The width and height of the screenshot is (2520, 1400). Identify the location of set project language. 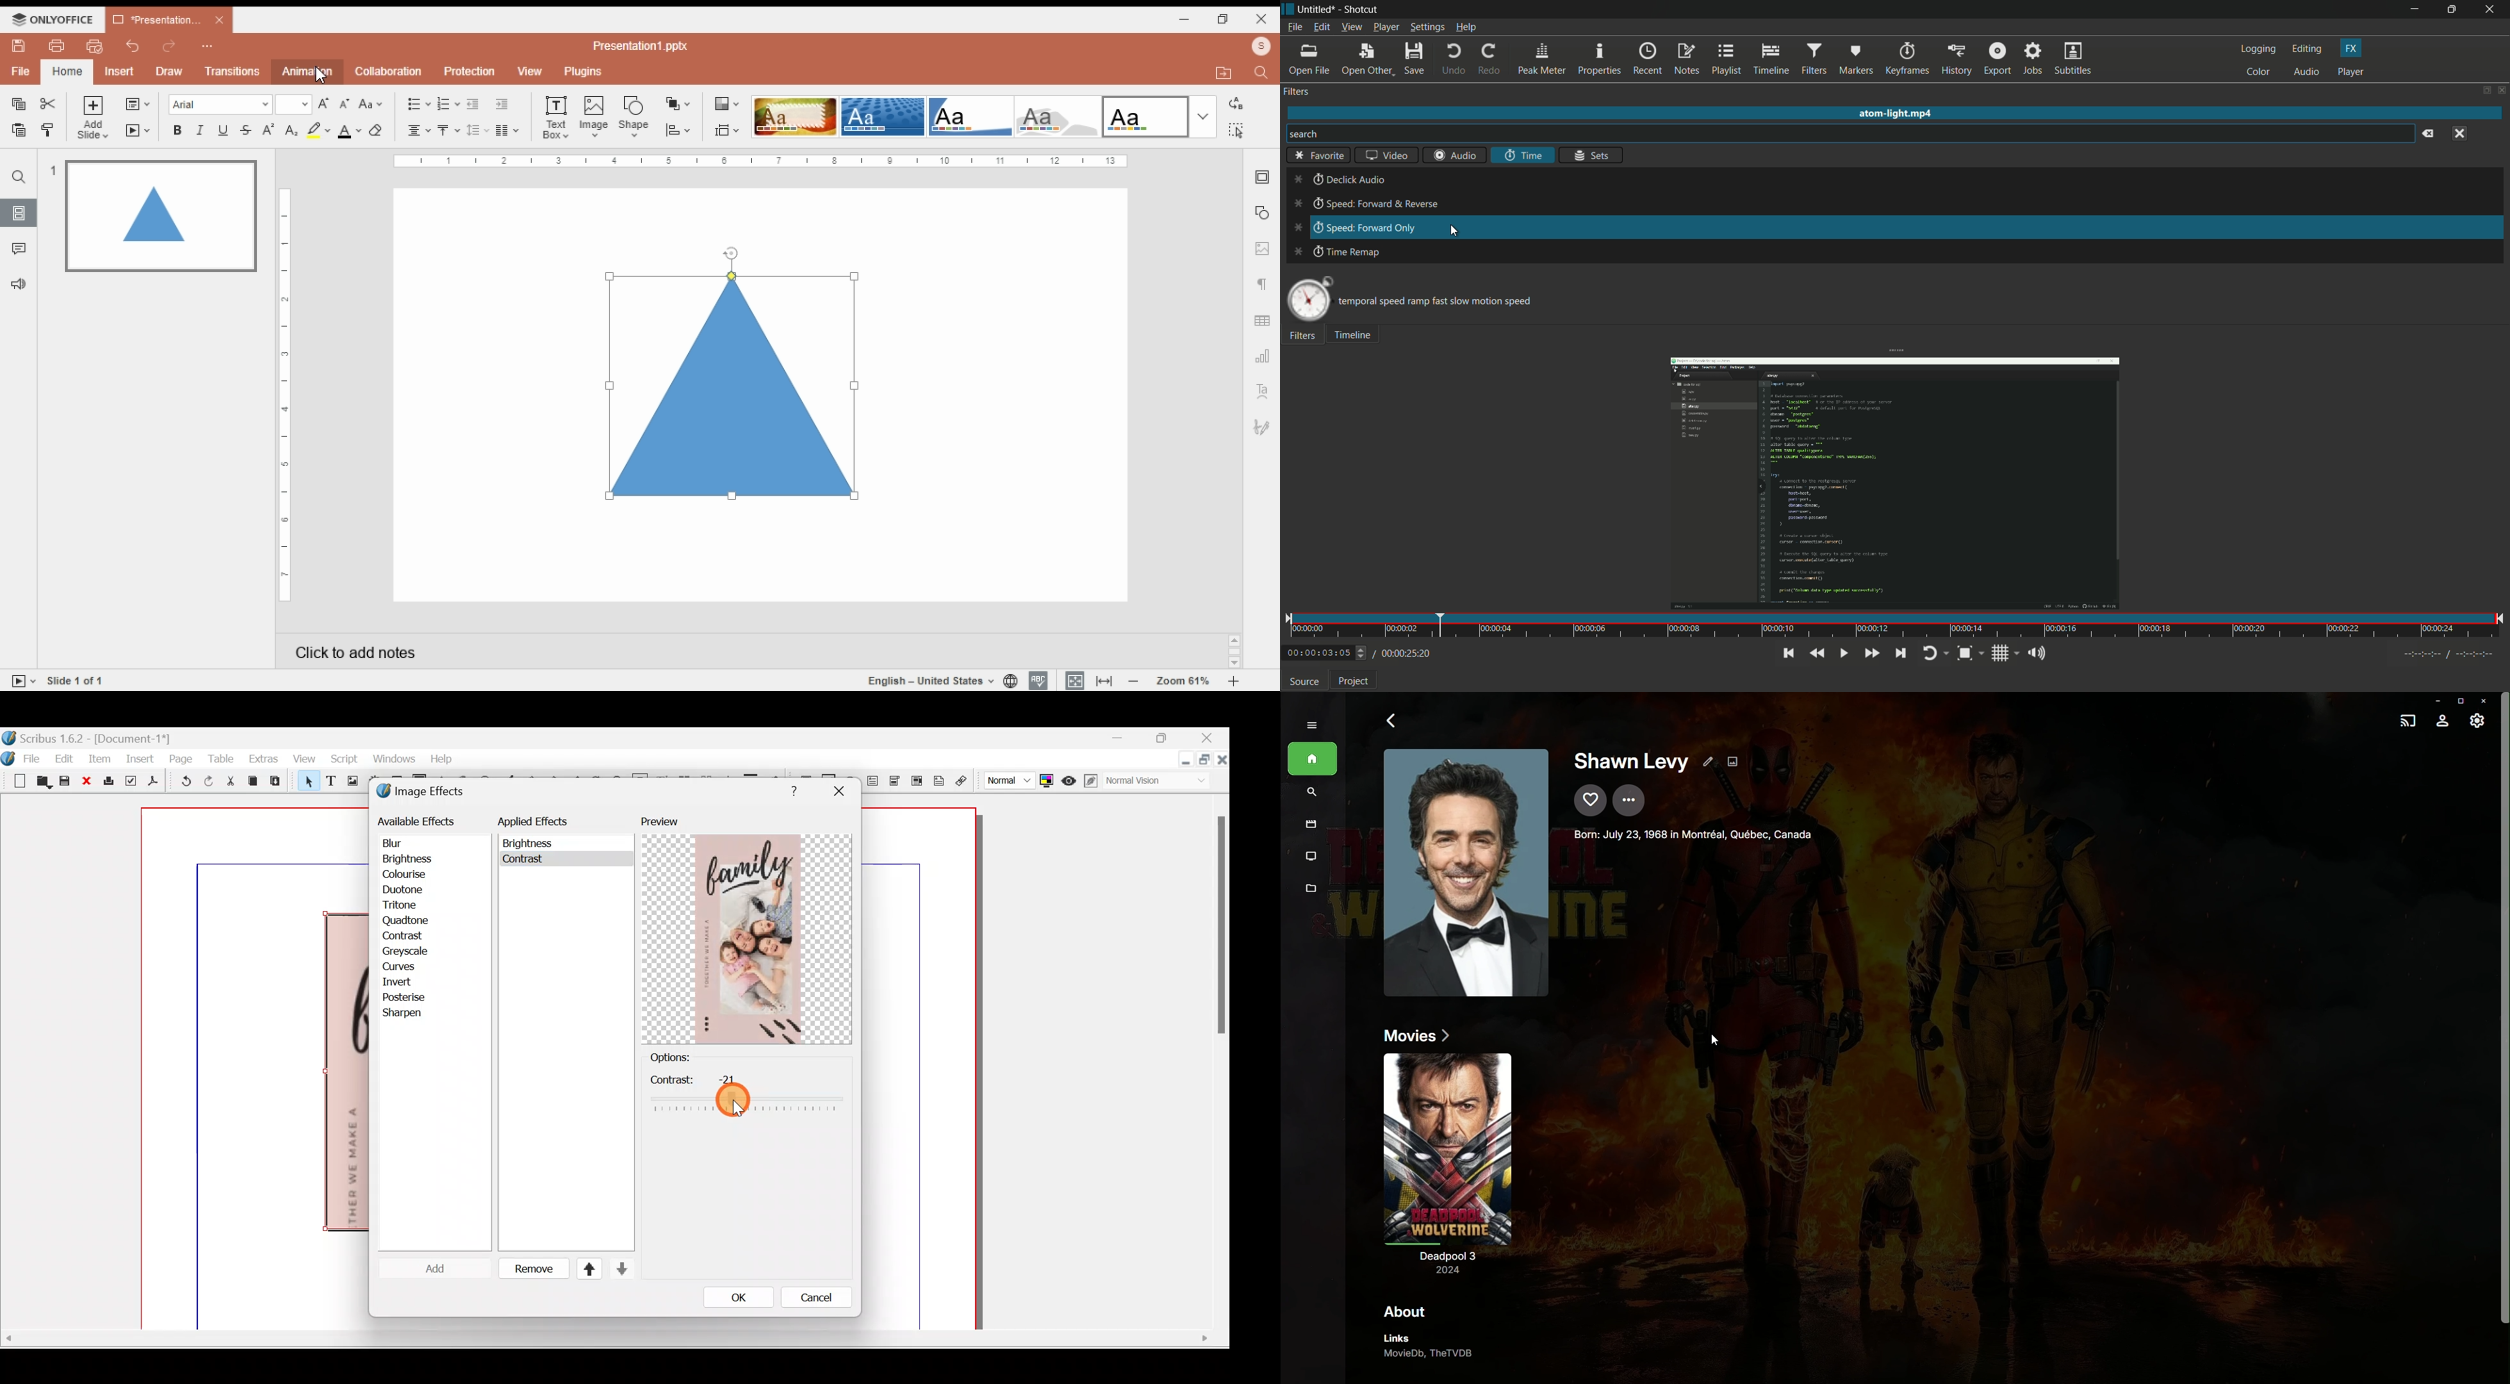
(1014, 681).